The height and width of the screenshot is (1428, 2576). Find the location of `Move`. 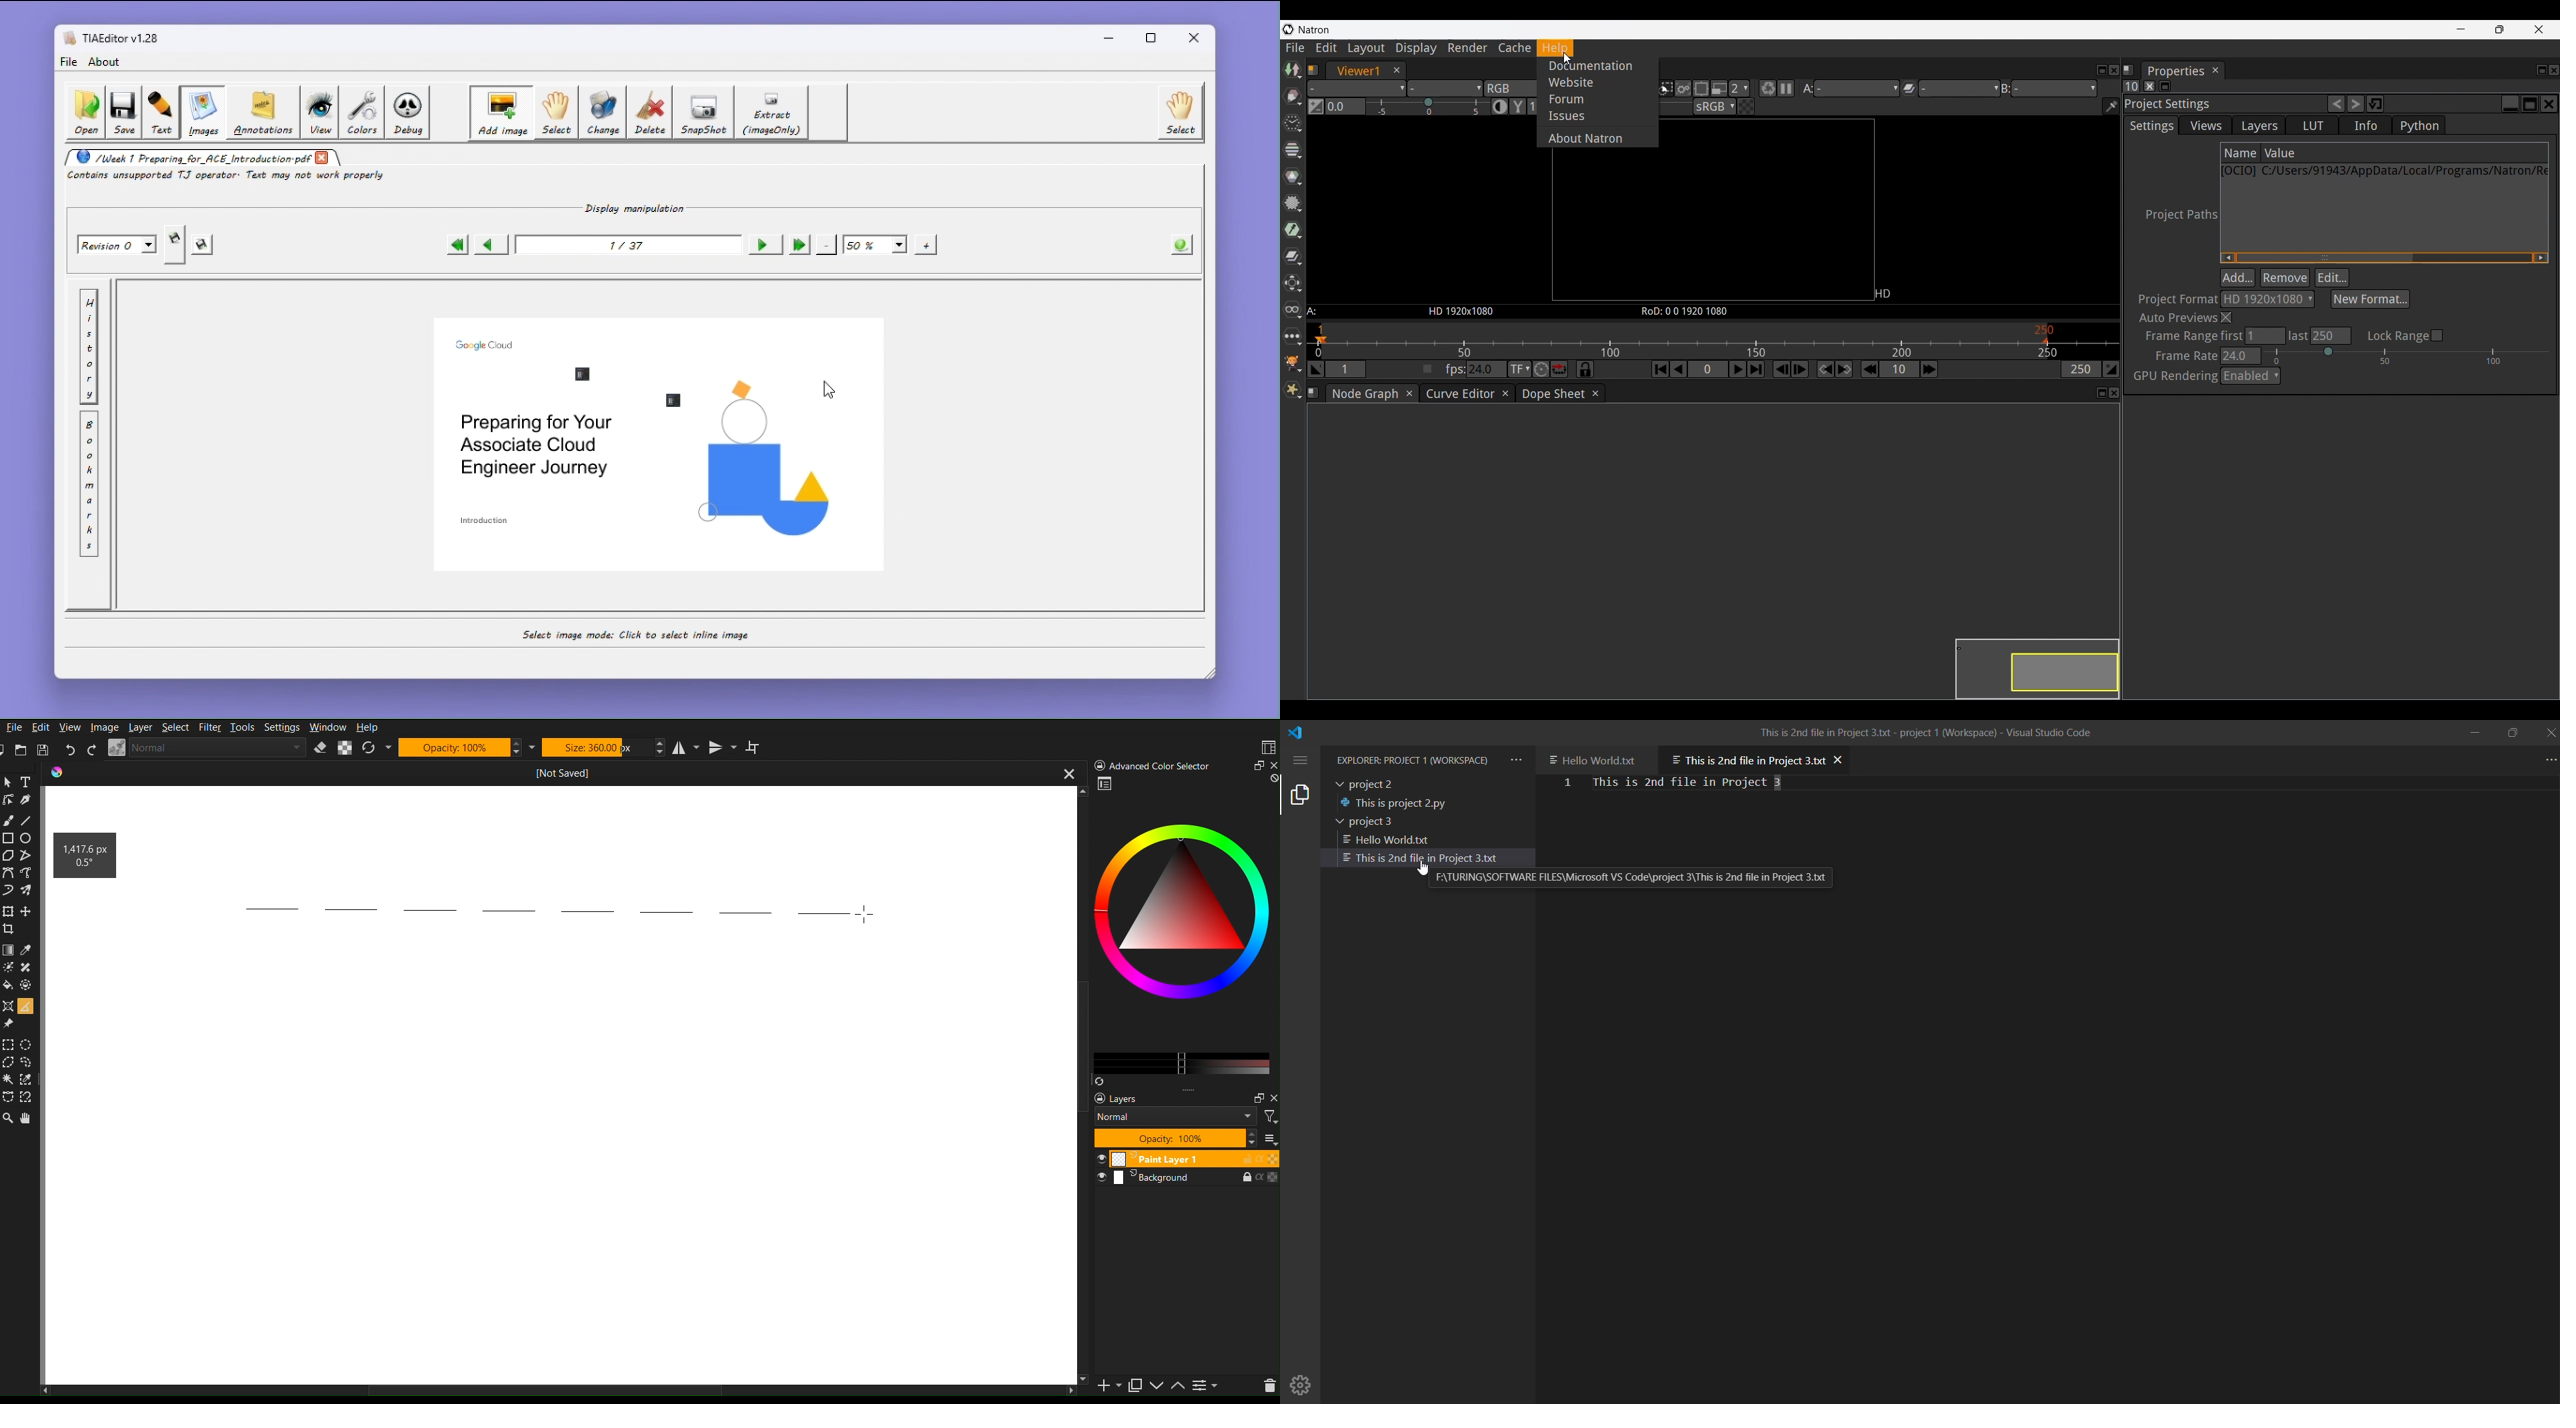

Move is located at coordinates (29, 910).